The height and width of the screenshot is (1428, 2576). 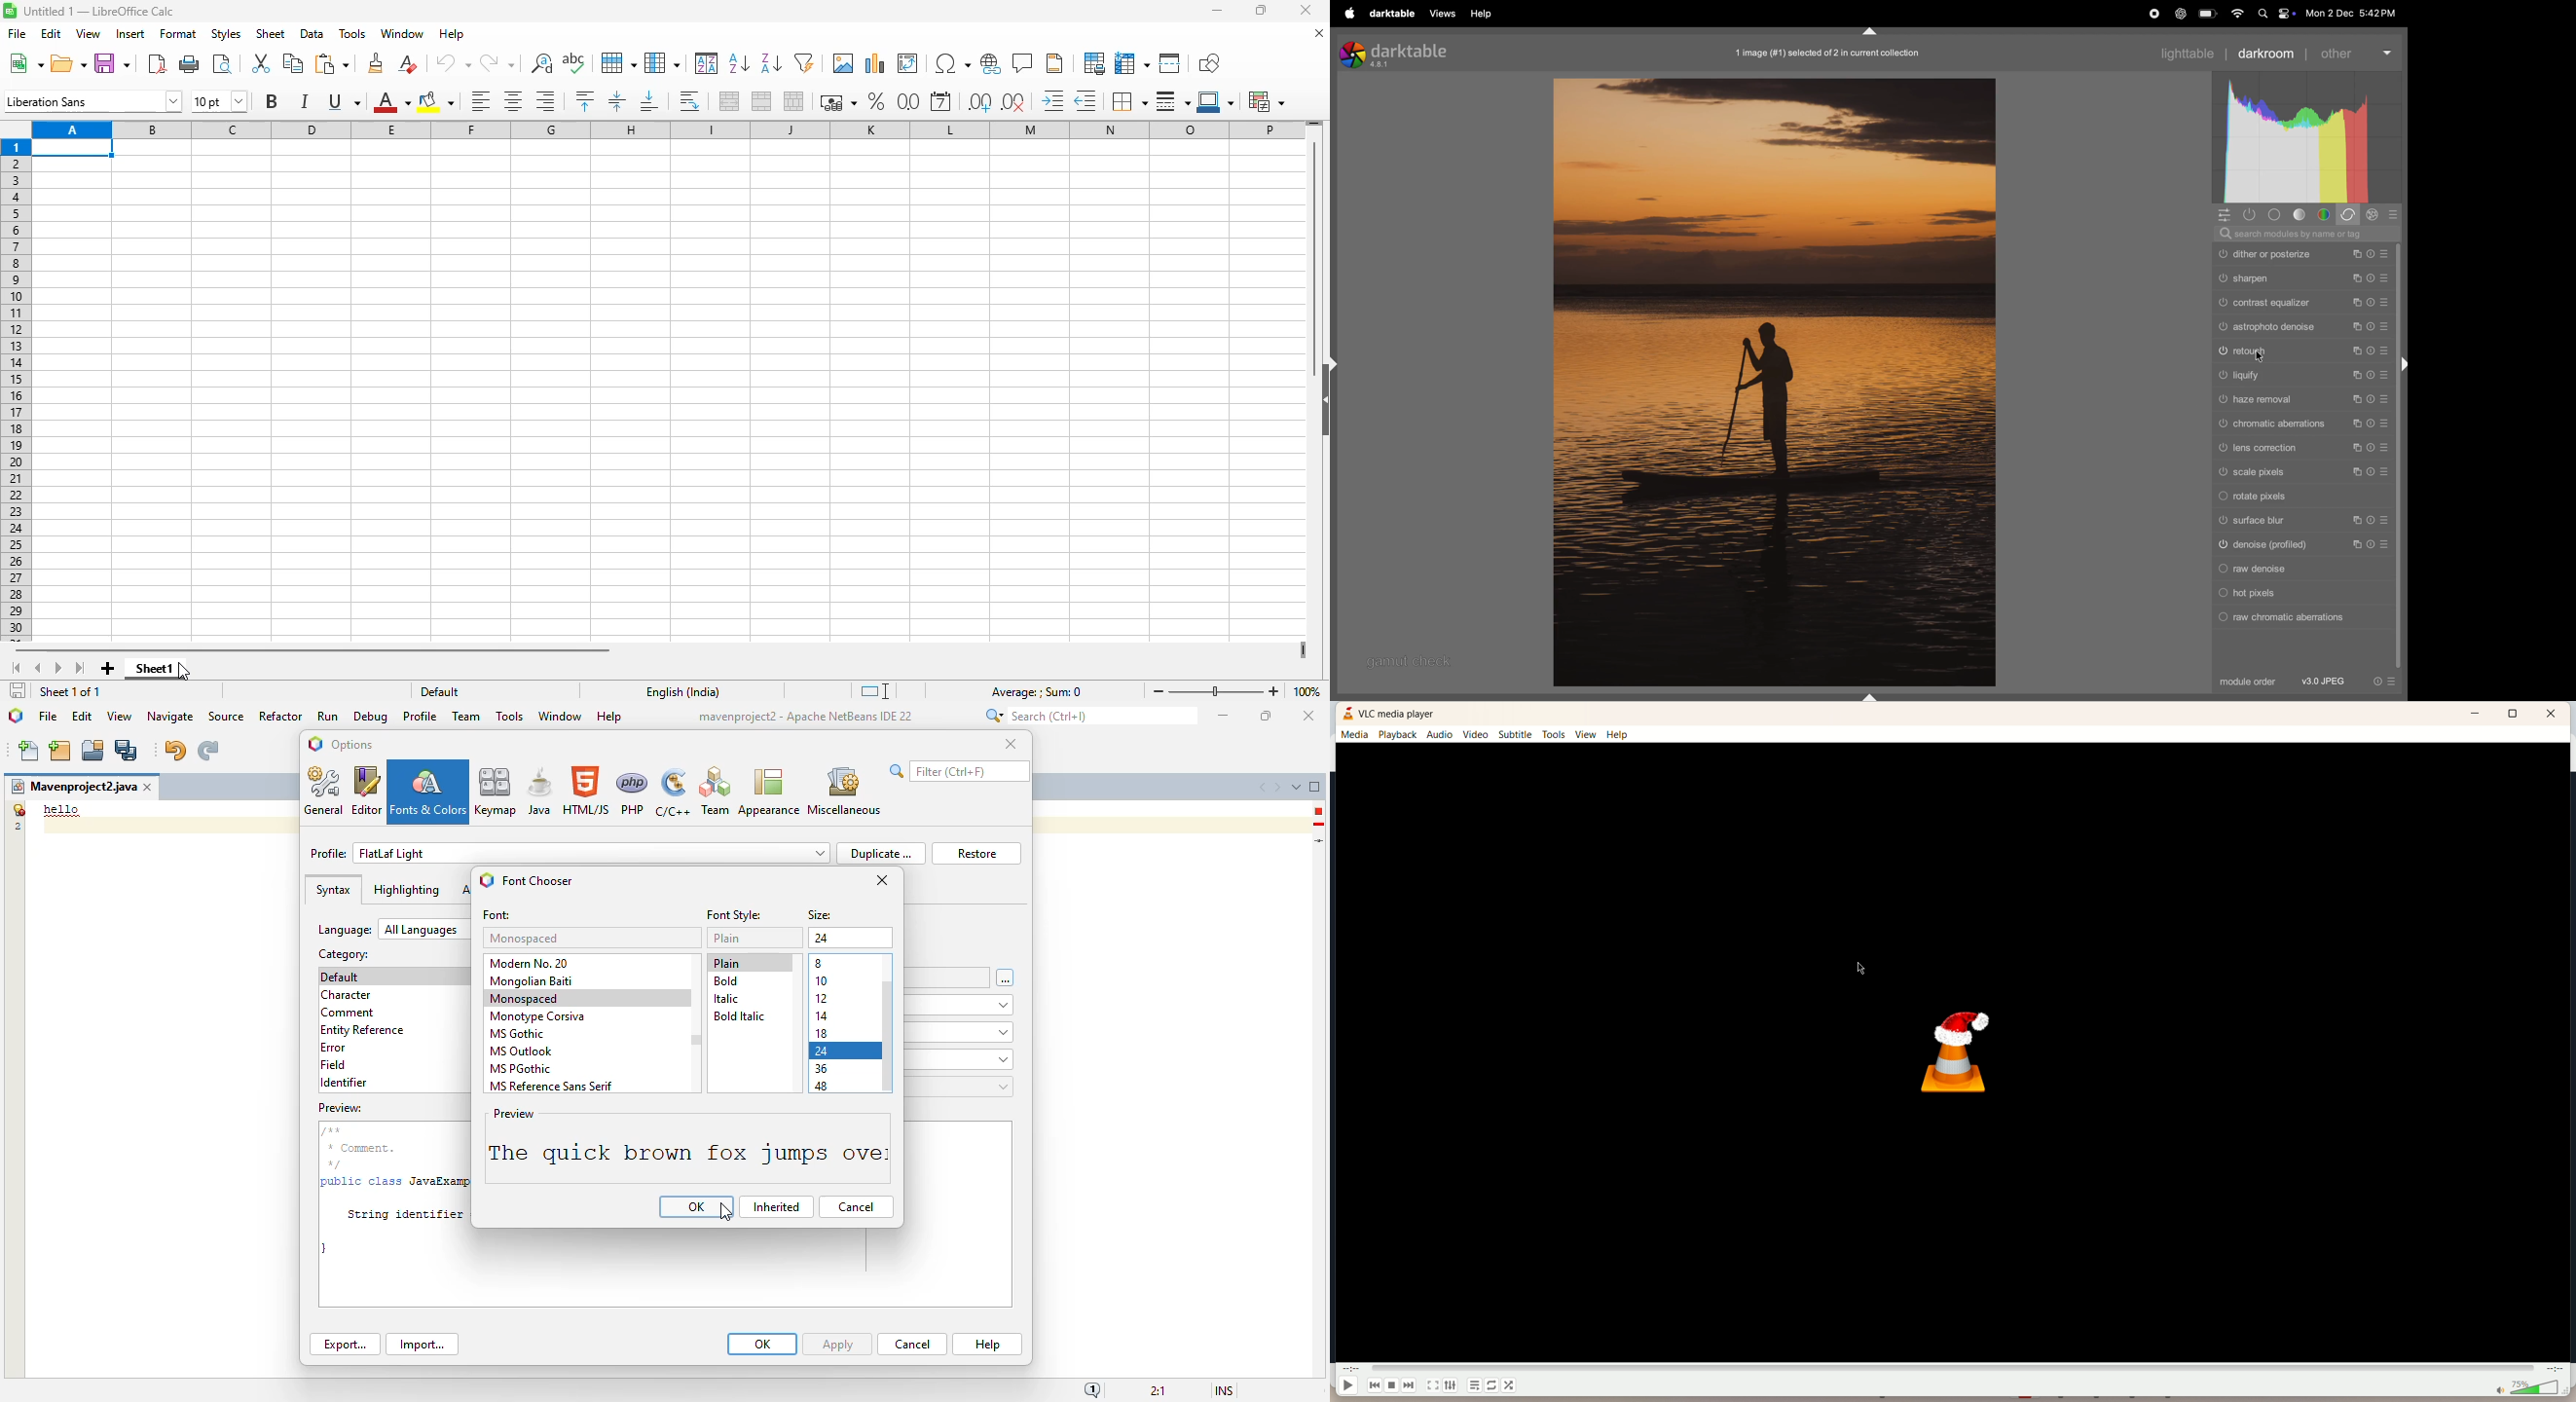 I want to click on define print area, so click(x=1094, y=63).